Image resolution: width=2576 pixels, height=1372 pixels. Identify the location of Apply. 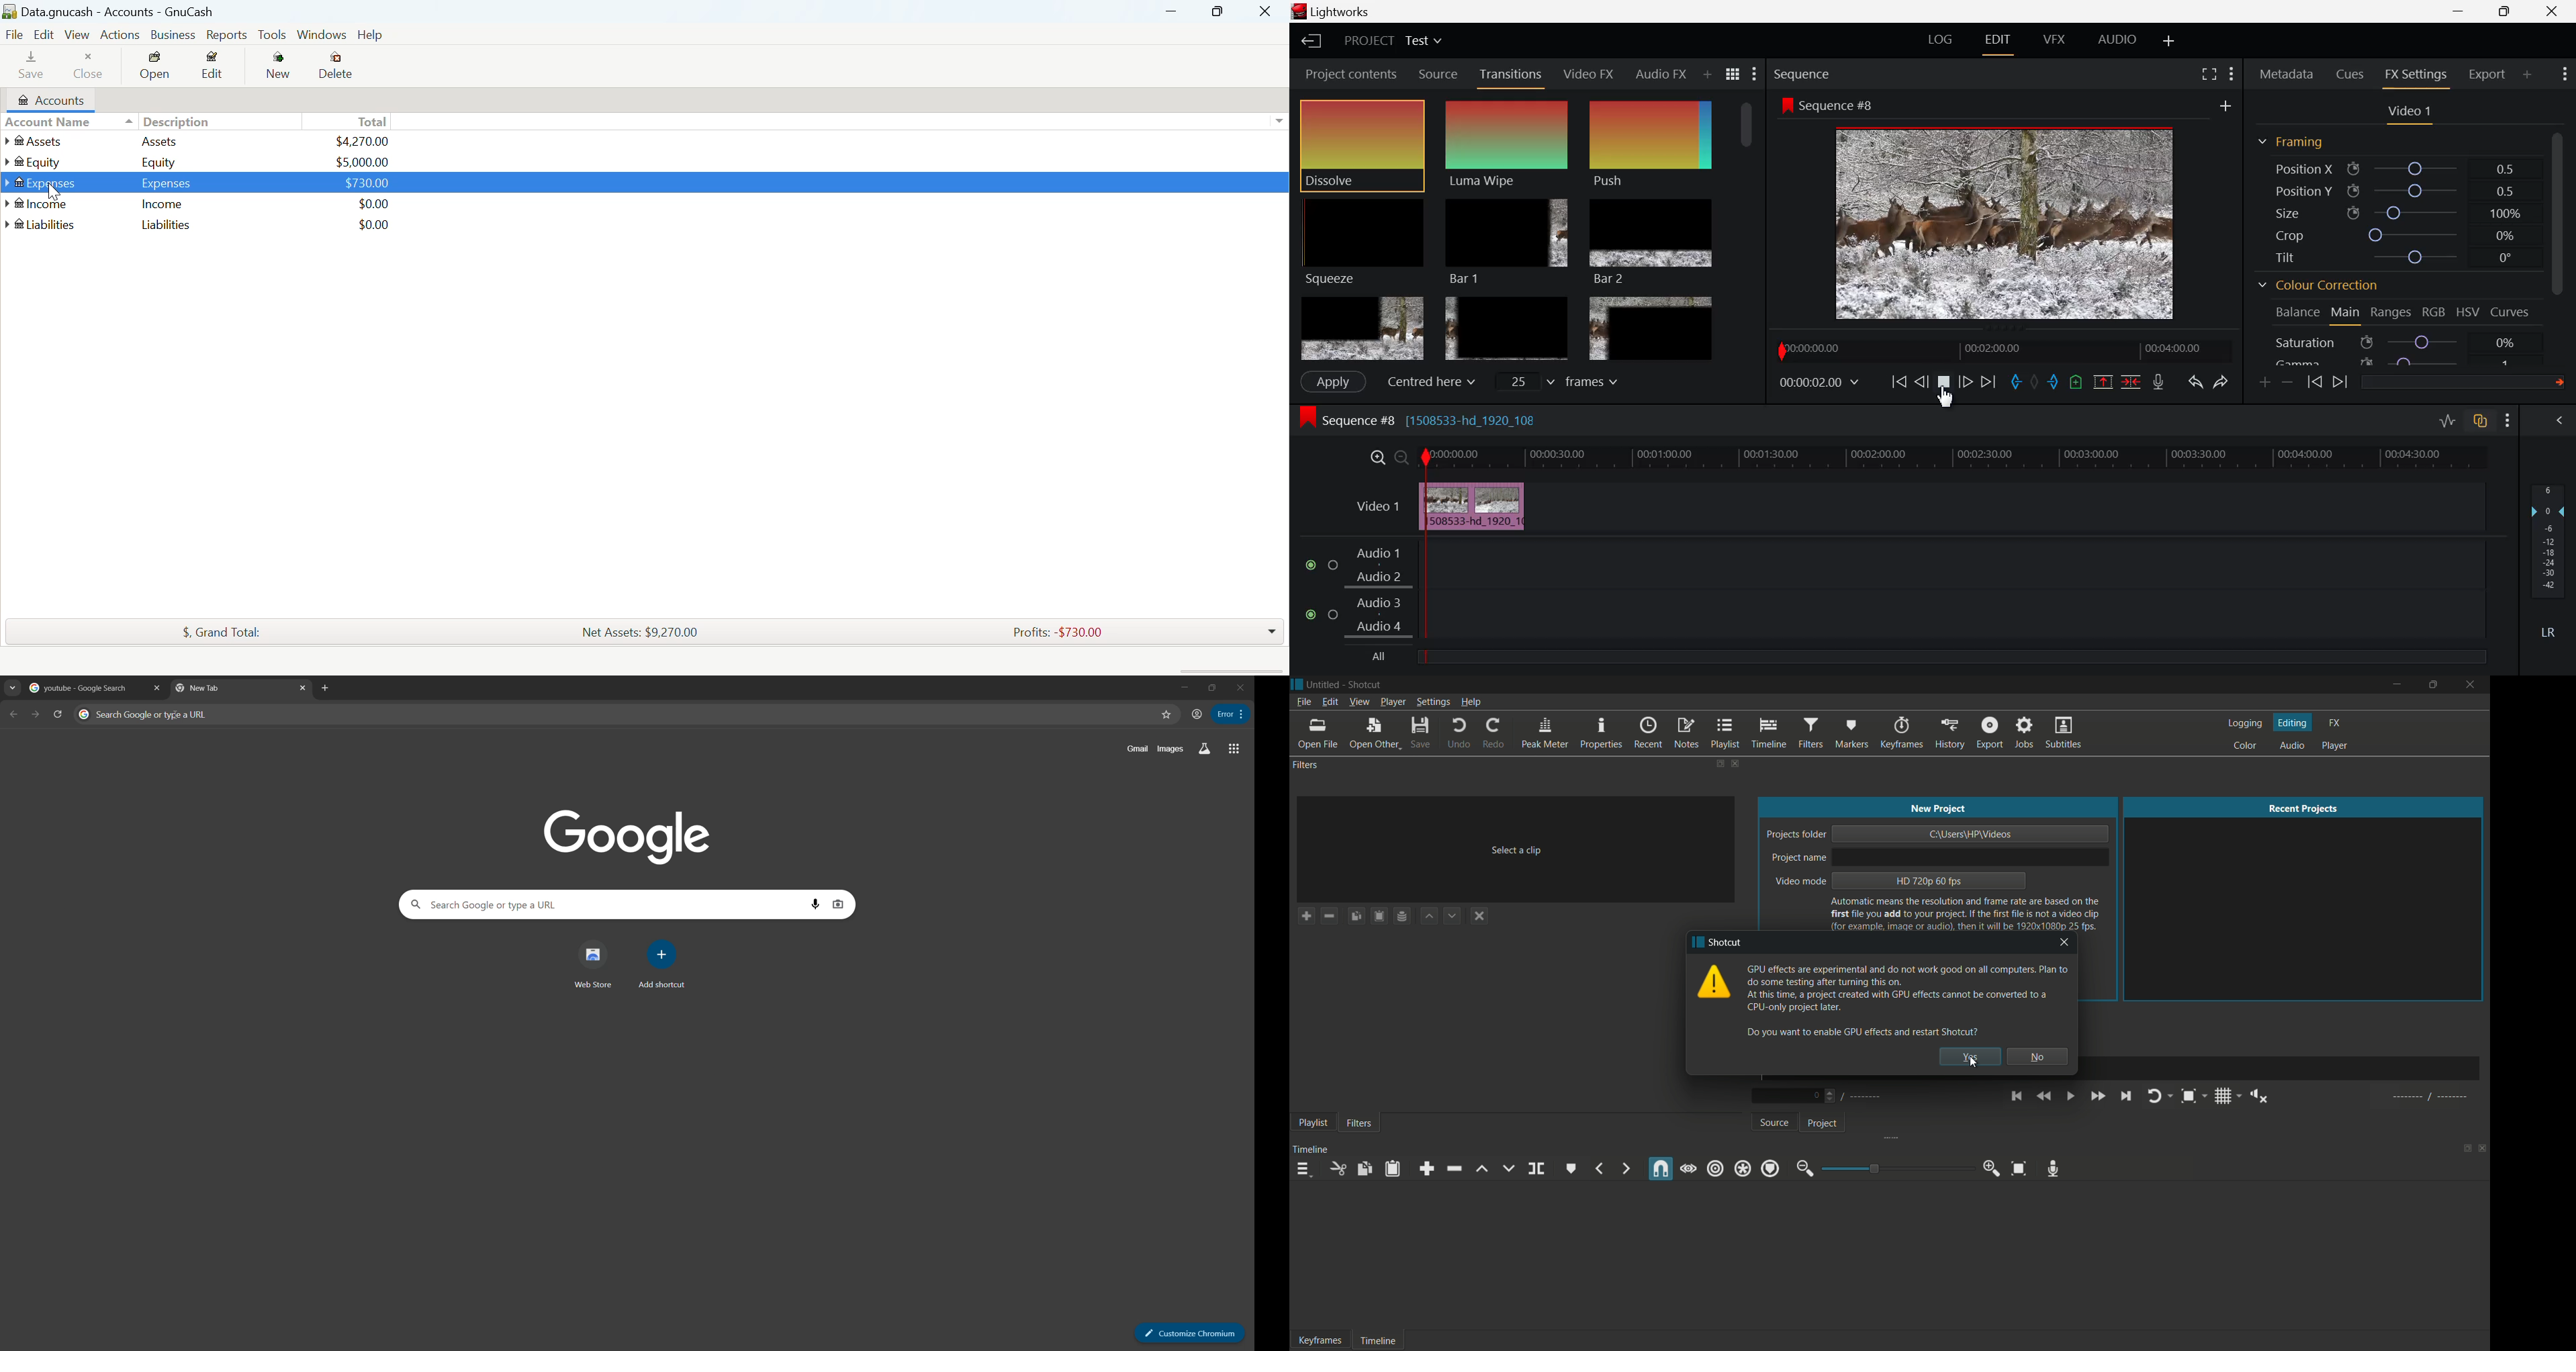
(1332, 381).